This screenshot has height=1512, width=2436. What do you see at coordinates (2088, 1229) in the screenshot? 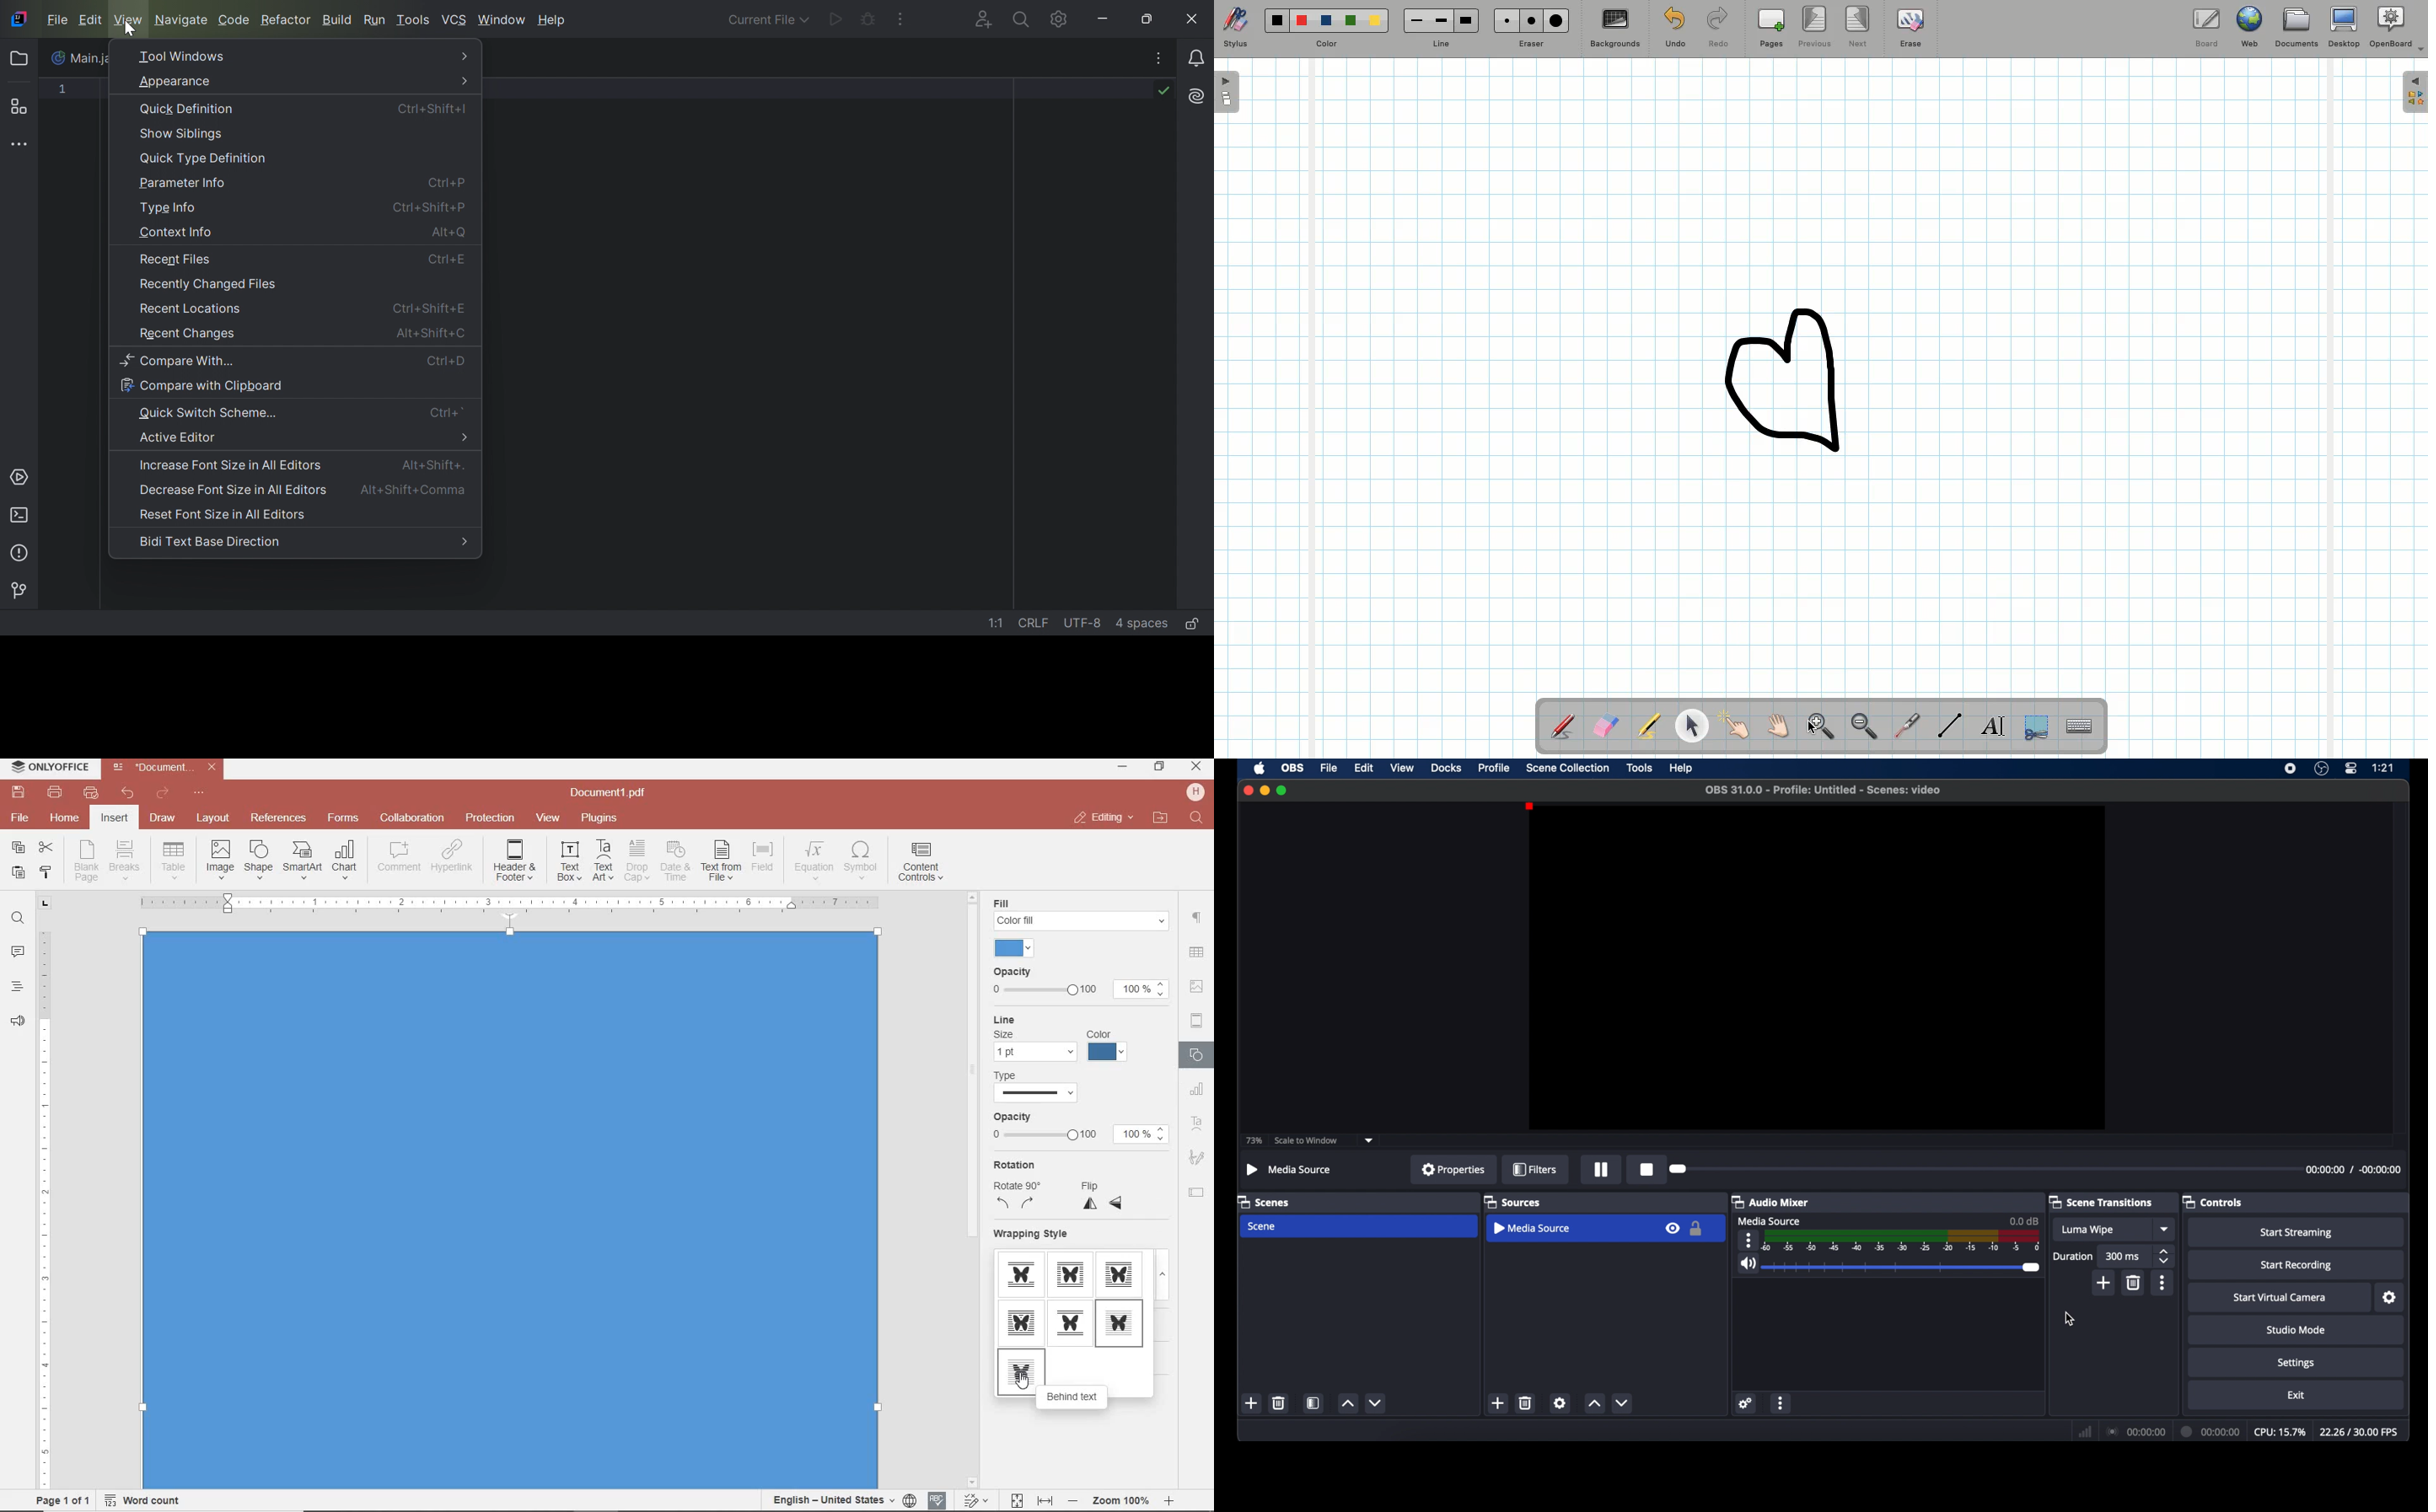
I see `luma wipe` at bounding box center [2088, 1229].